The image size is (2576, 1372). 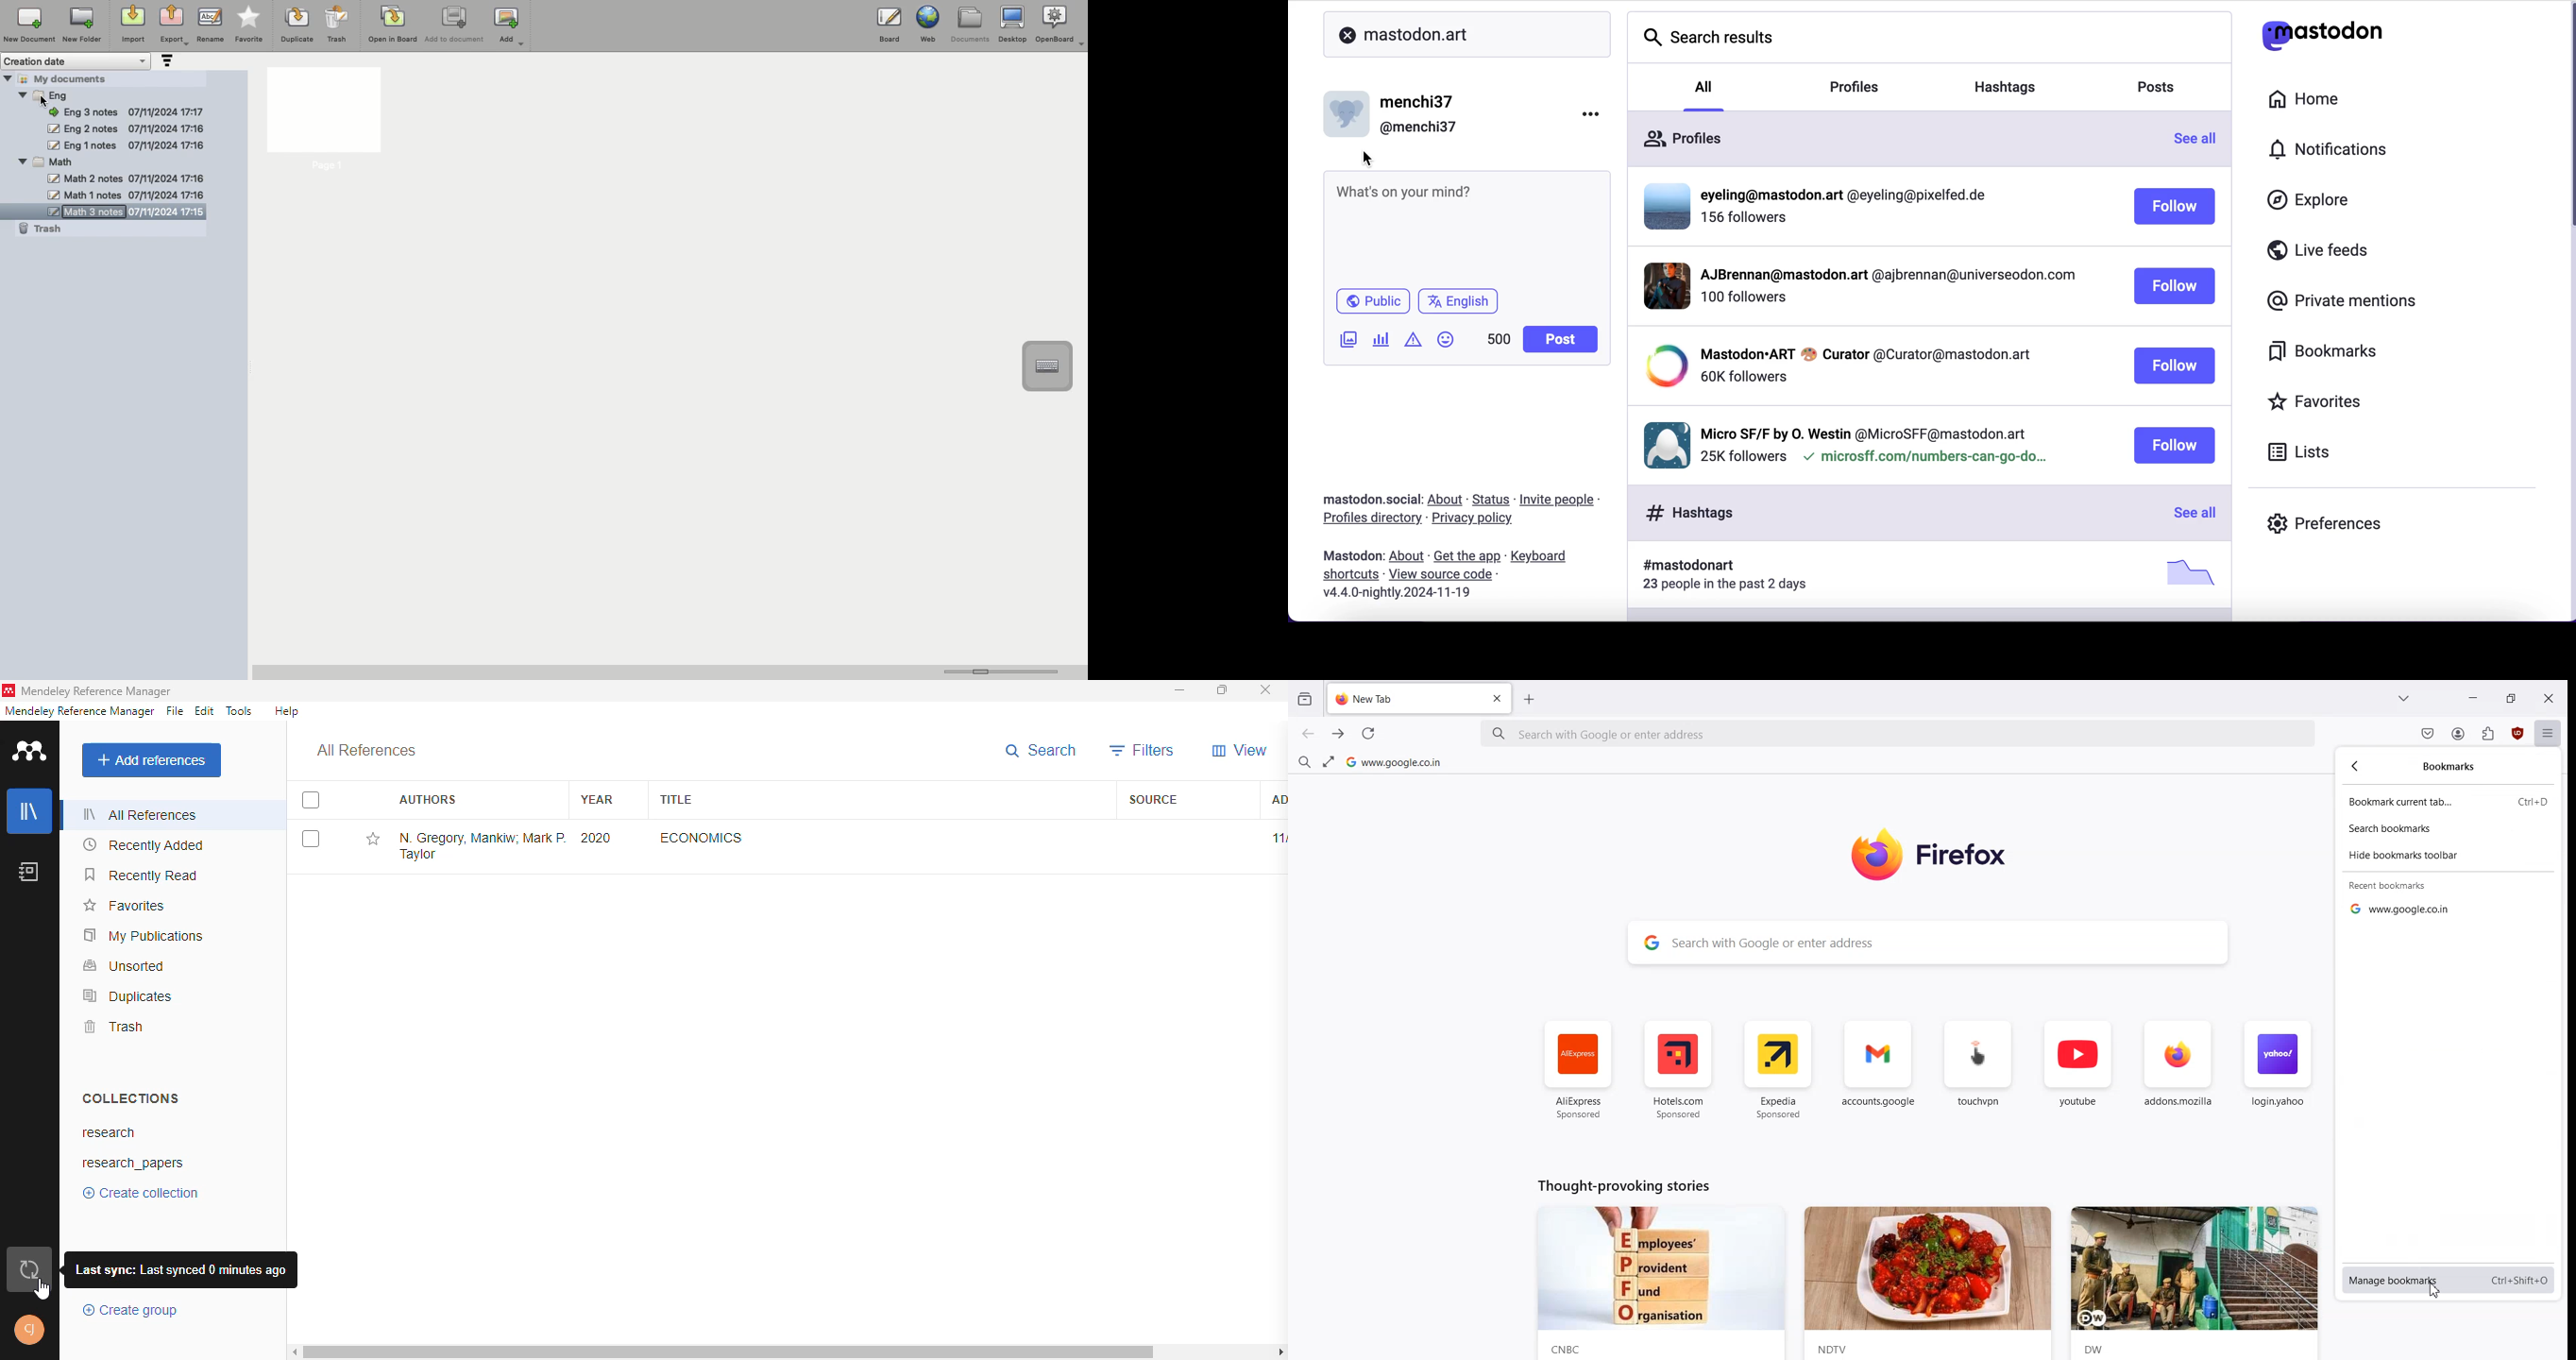 What do you see at coordinates (1561, 499) in the screenshot?
I see `invite people` at bounding box center [1561, 499].